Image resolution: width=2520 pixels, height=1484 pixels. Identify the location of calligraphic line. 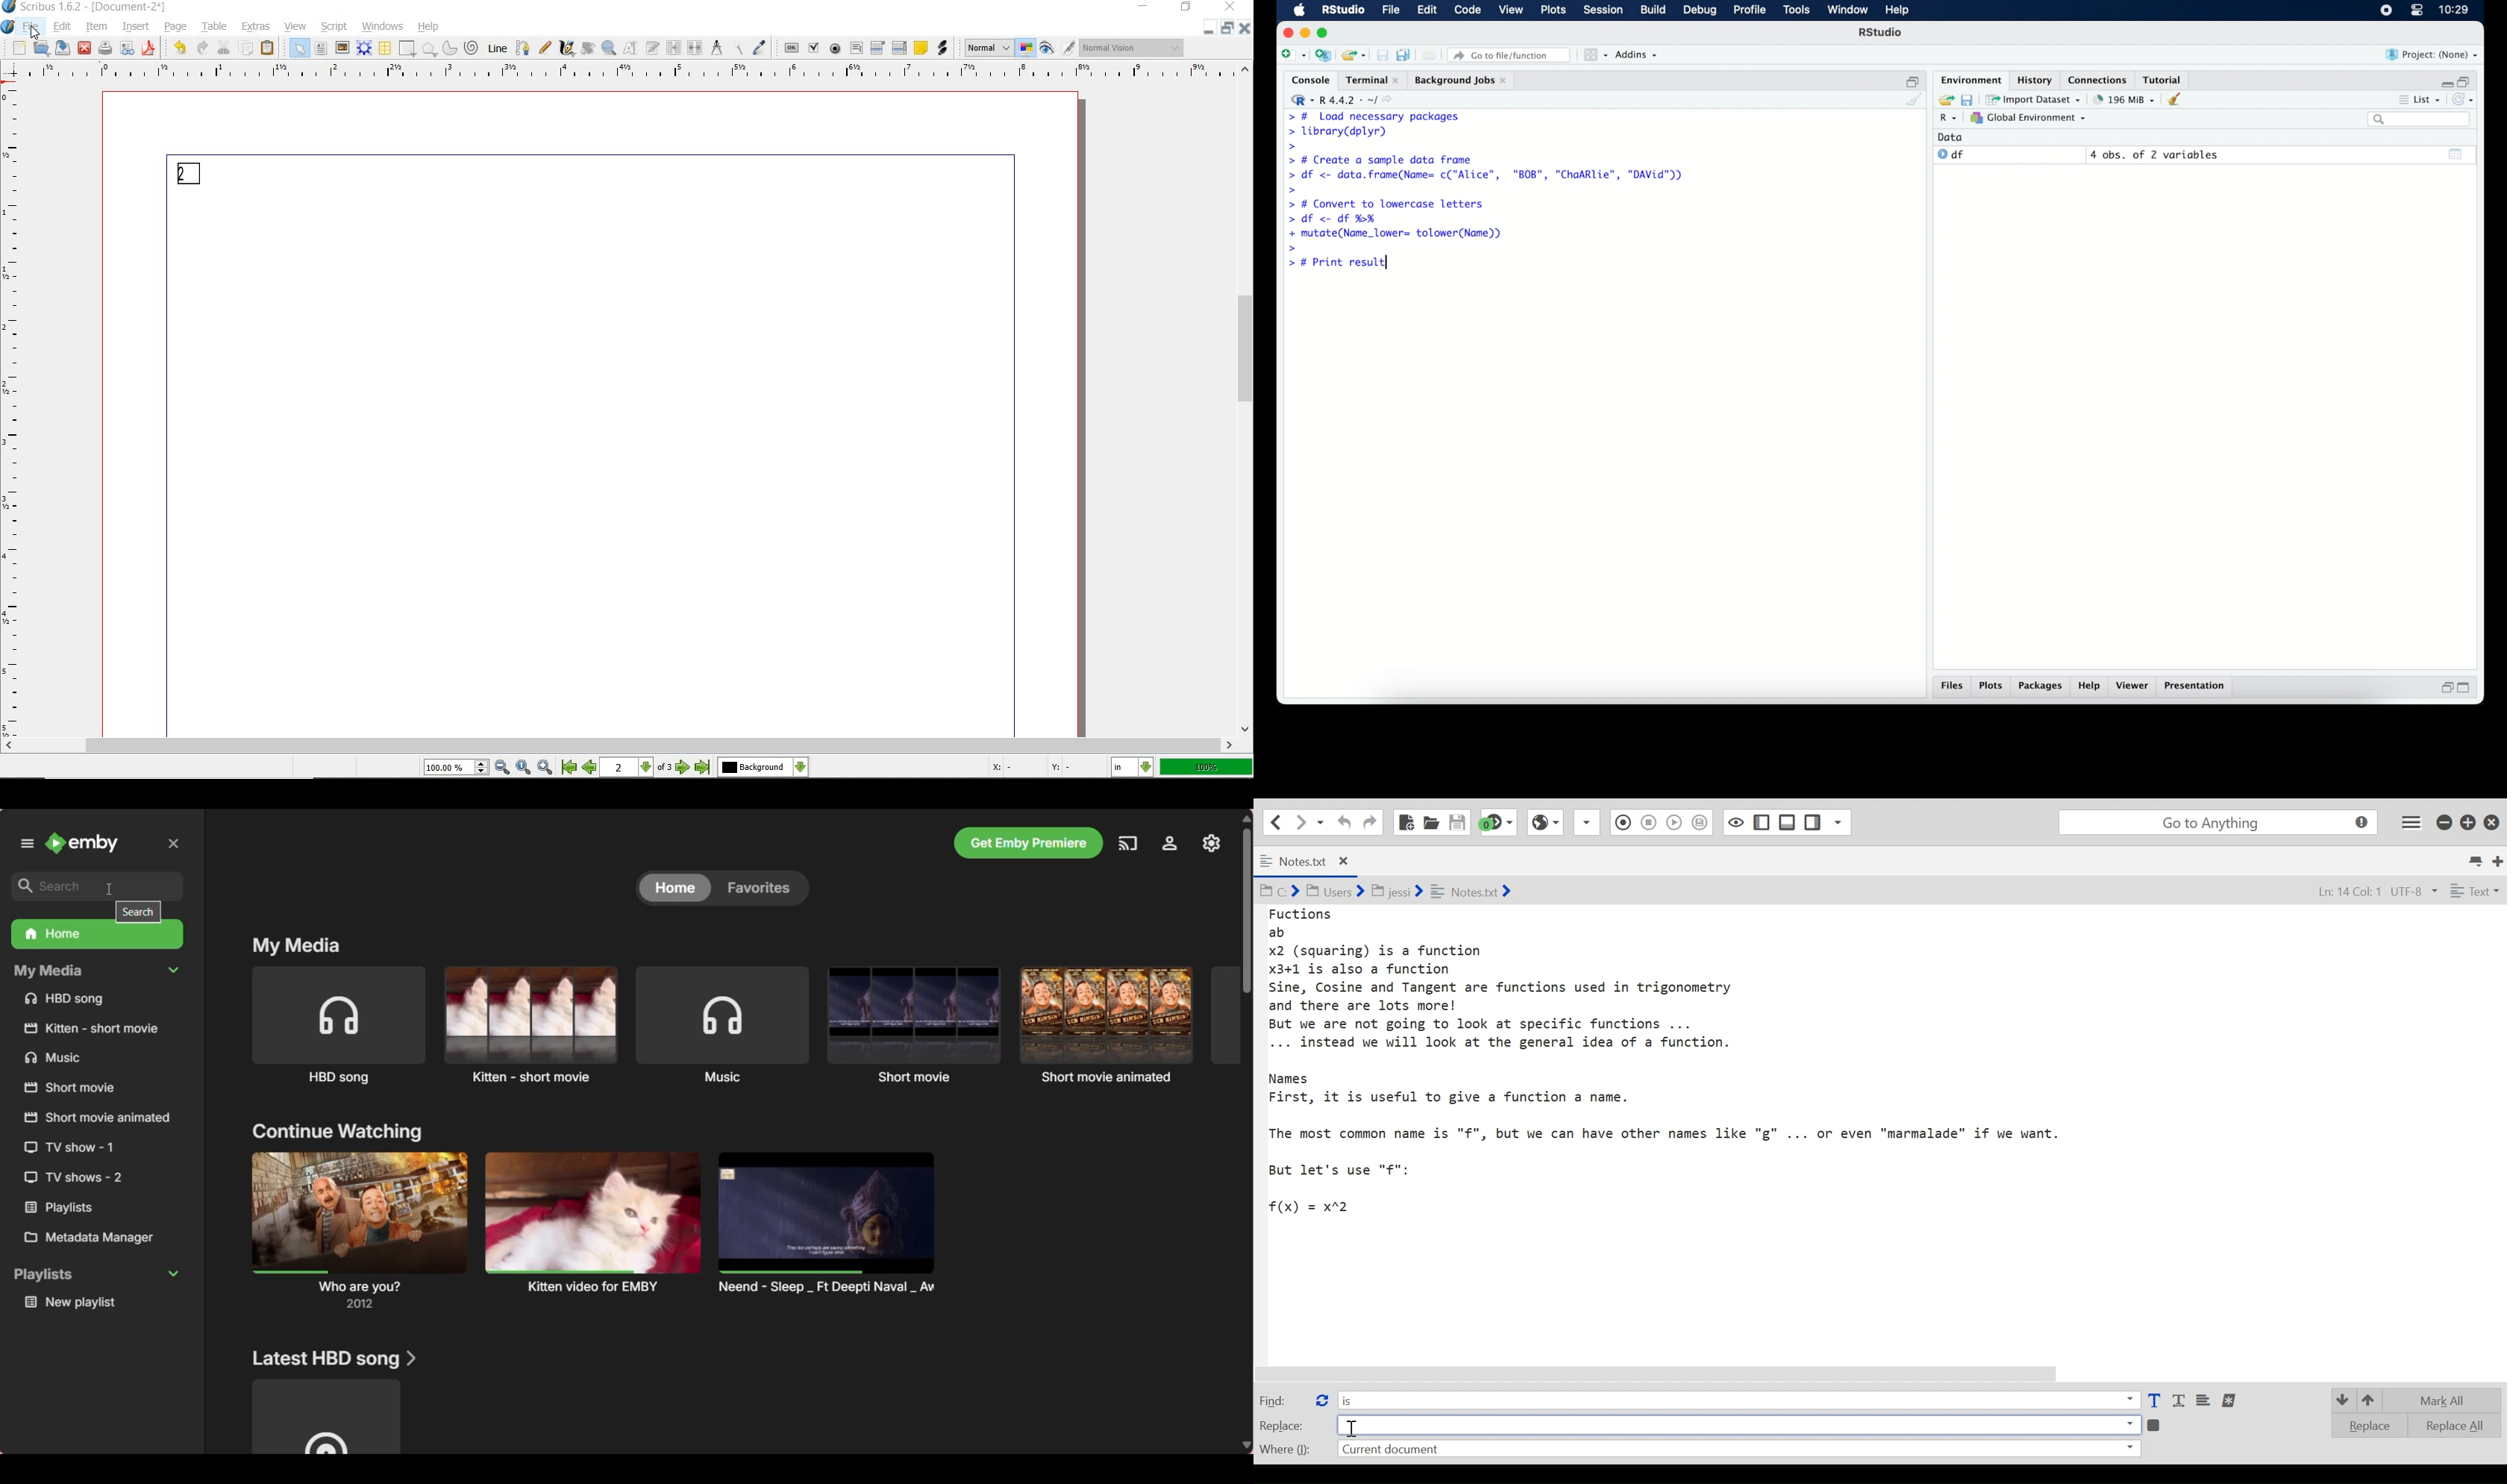
(568, 48).